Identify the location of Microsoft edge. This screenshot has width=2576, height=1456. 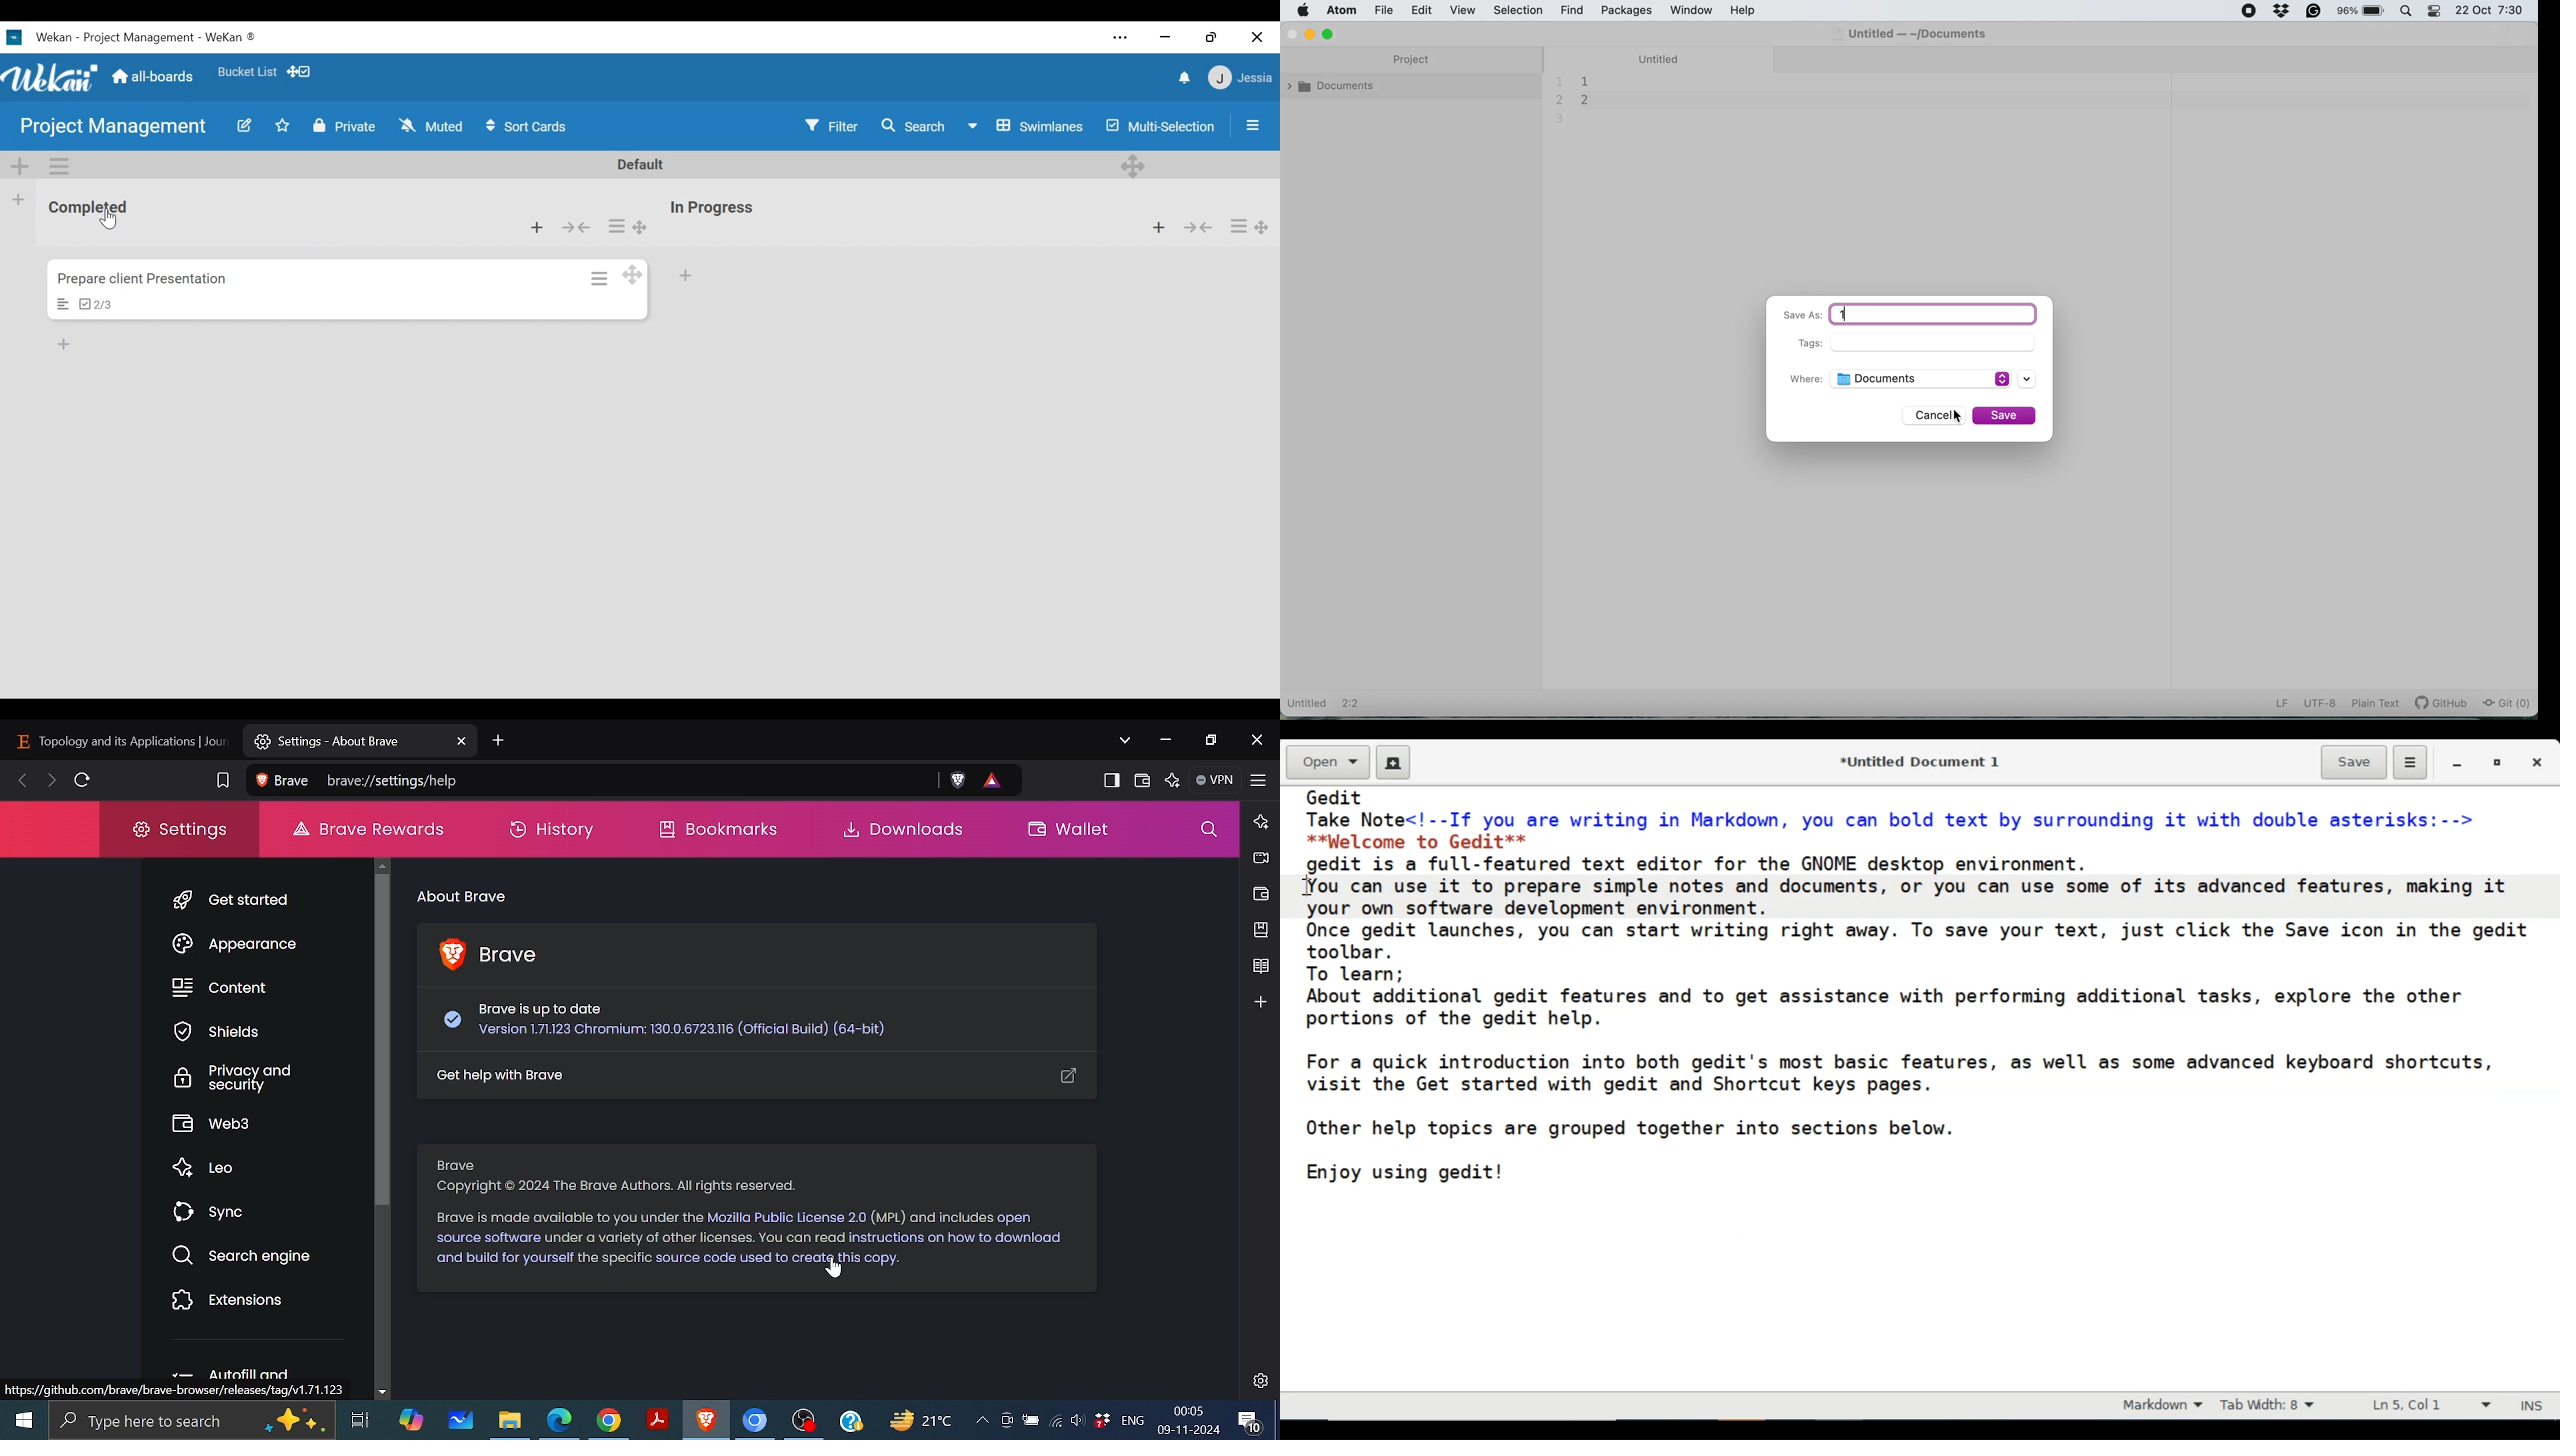
(557, 1421).